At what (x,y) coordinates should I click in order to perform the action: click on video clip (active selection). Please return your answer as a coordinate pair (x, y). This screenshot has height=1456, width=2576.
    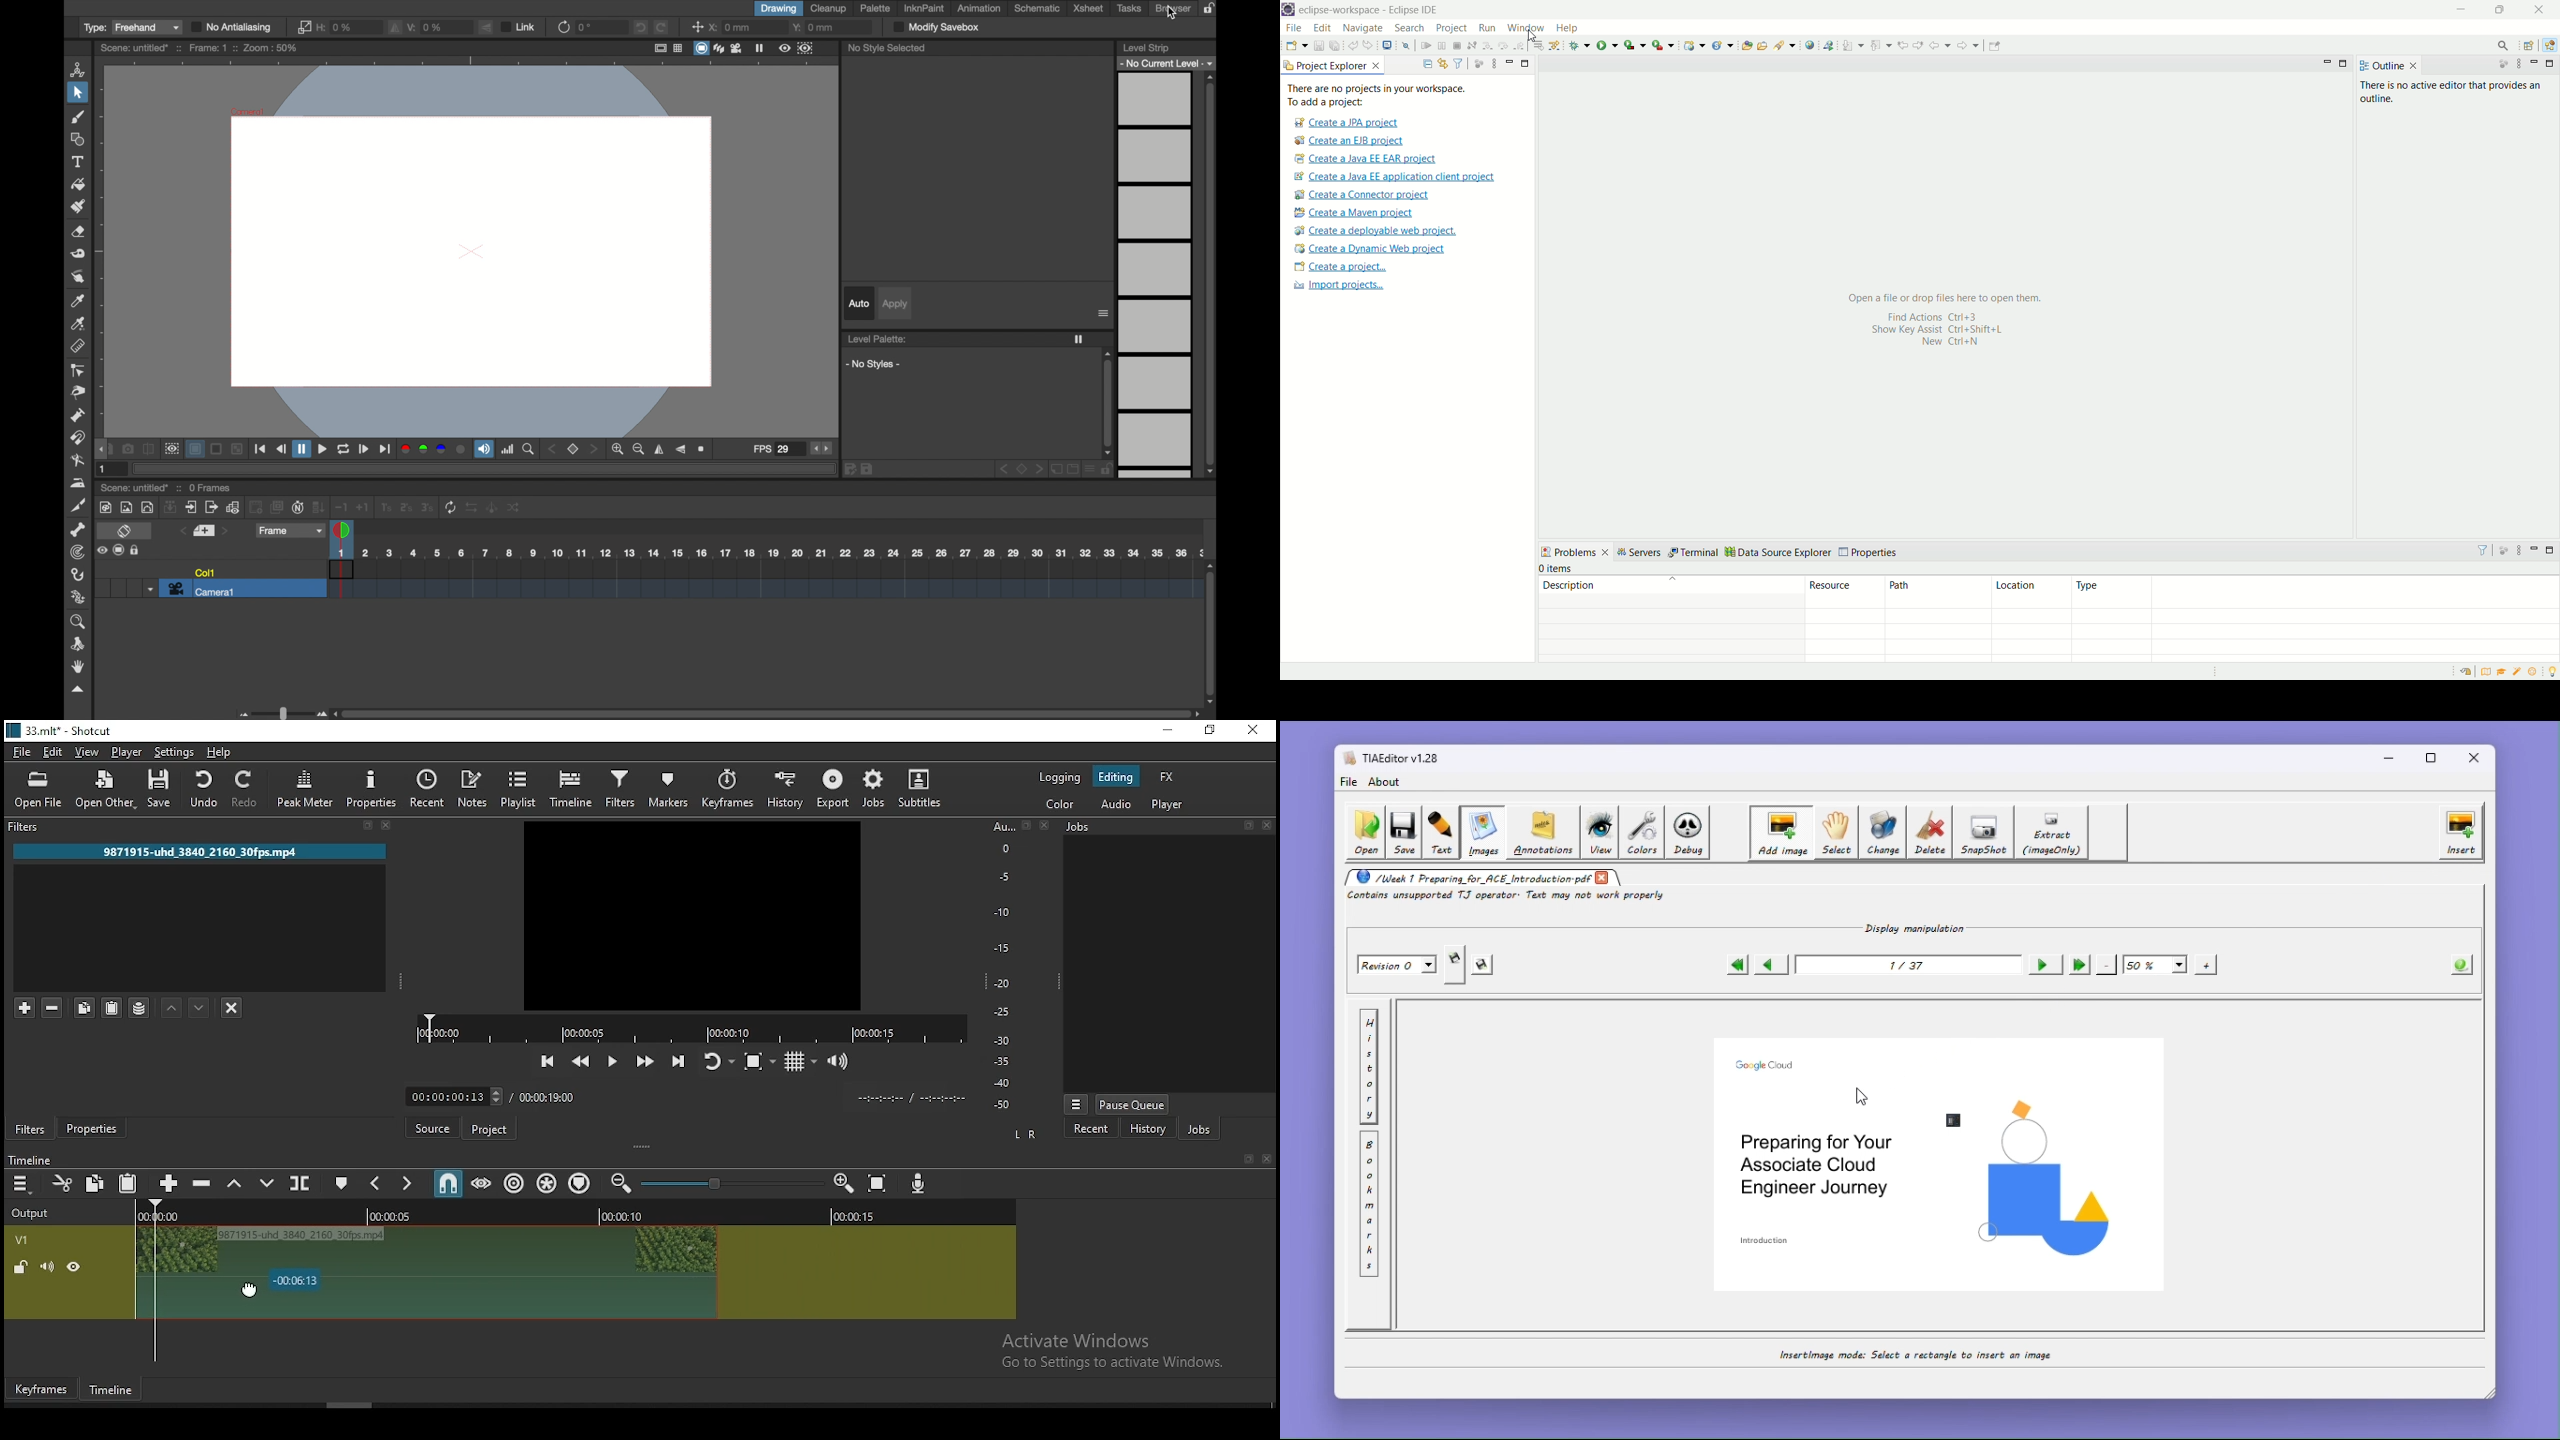
    Looking at the image, I should click on (428, 1261).